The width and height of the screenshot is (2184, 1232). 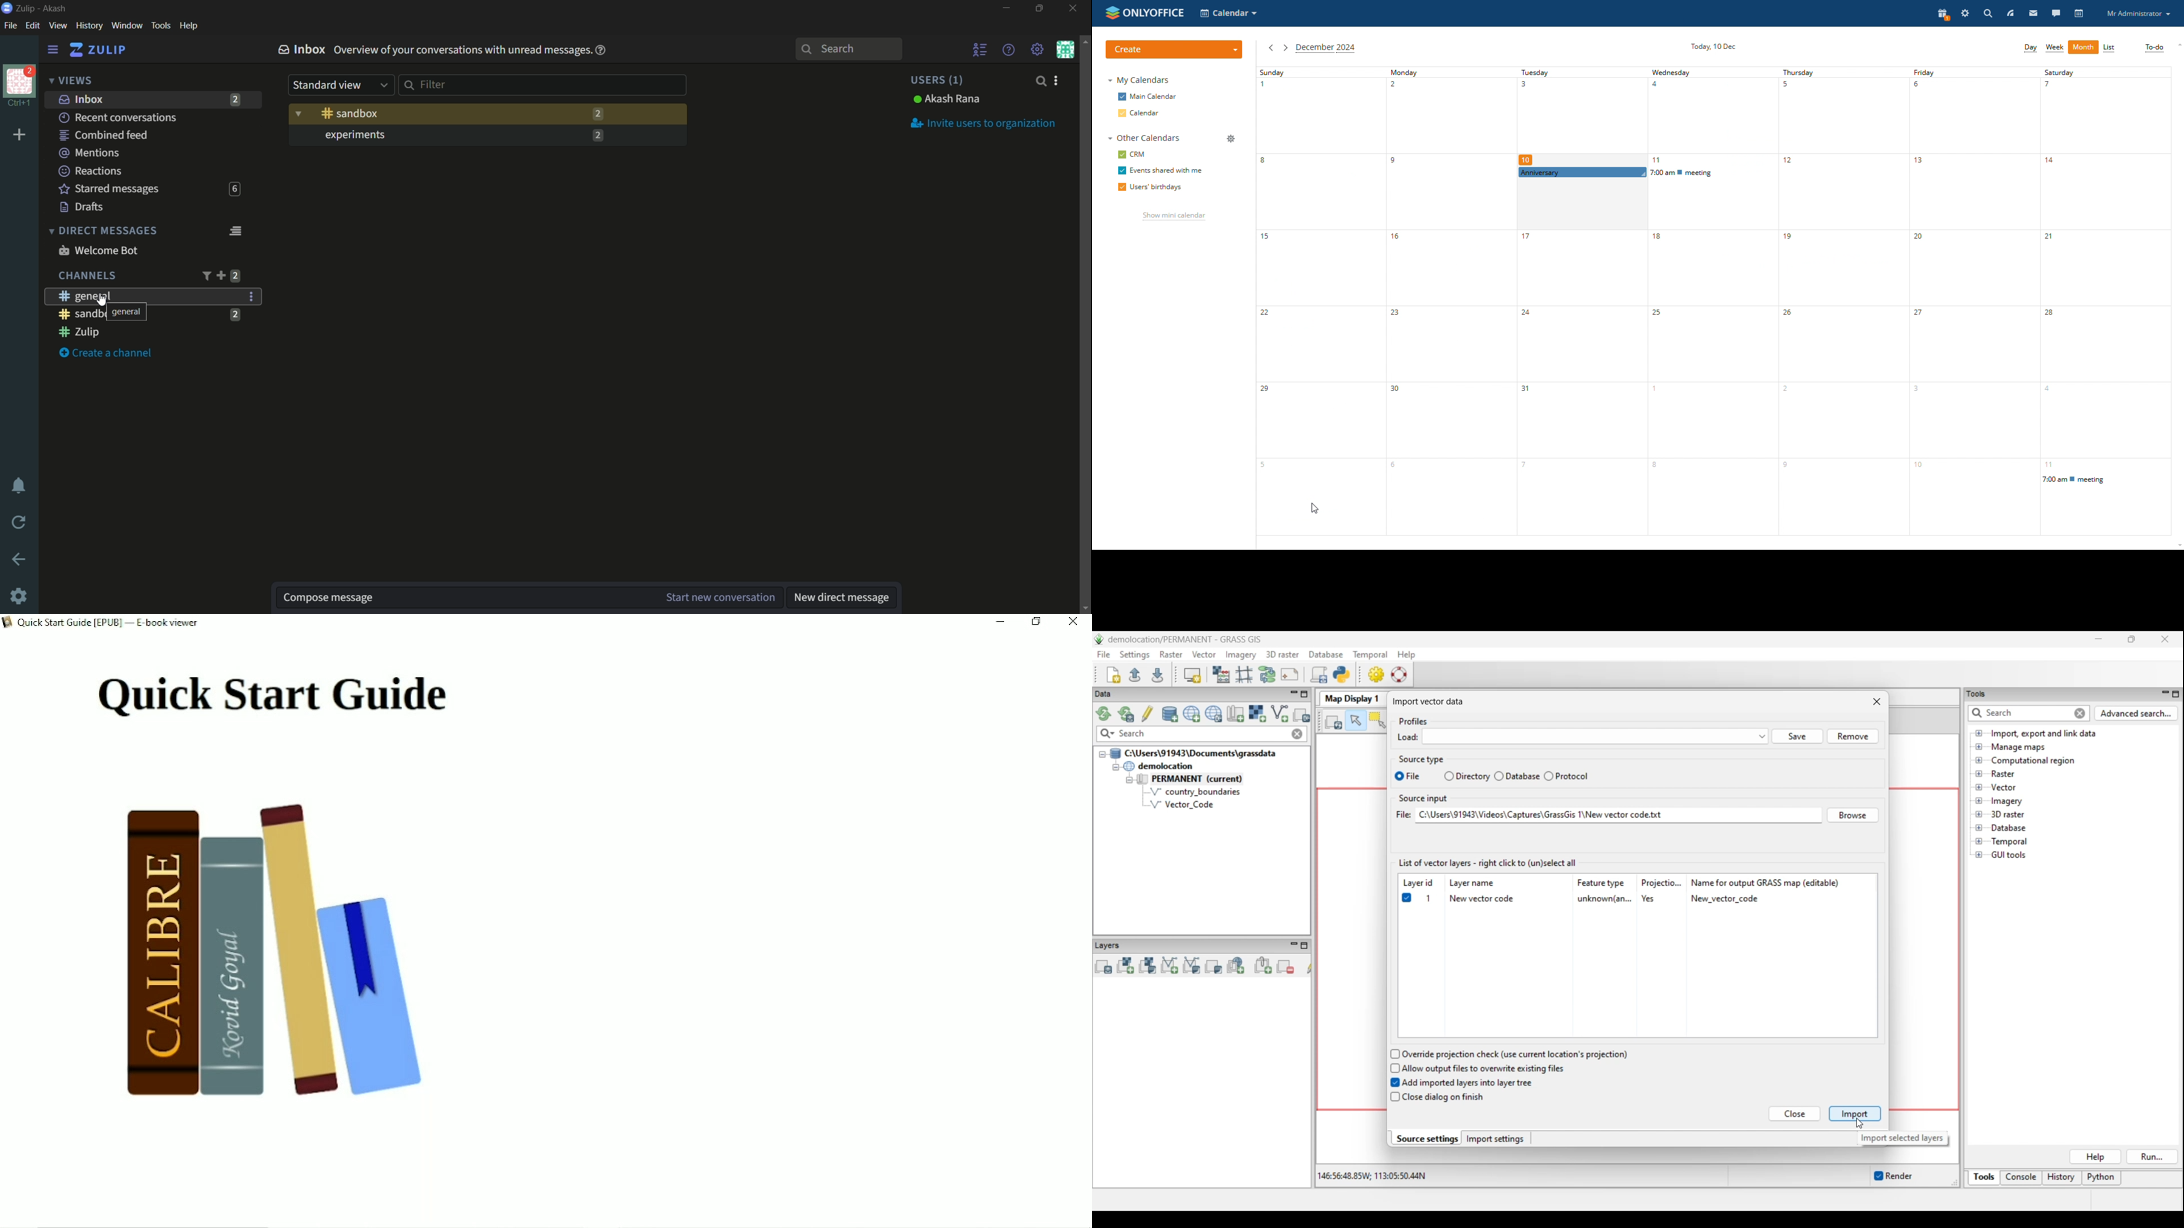 What do you see at coordinates (1147, 139) in the screenshot?
I see `other calendars` at bounding box center [1147, 139].